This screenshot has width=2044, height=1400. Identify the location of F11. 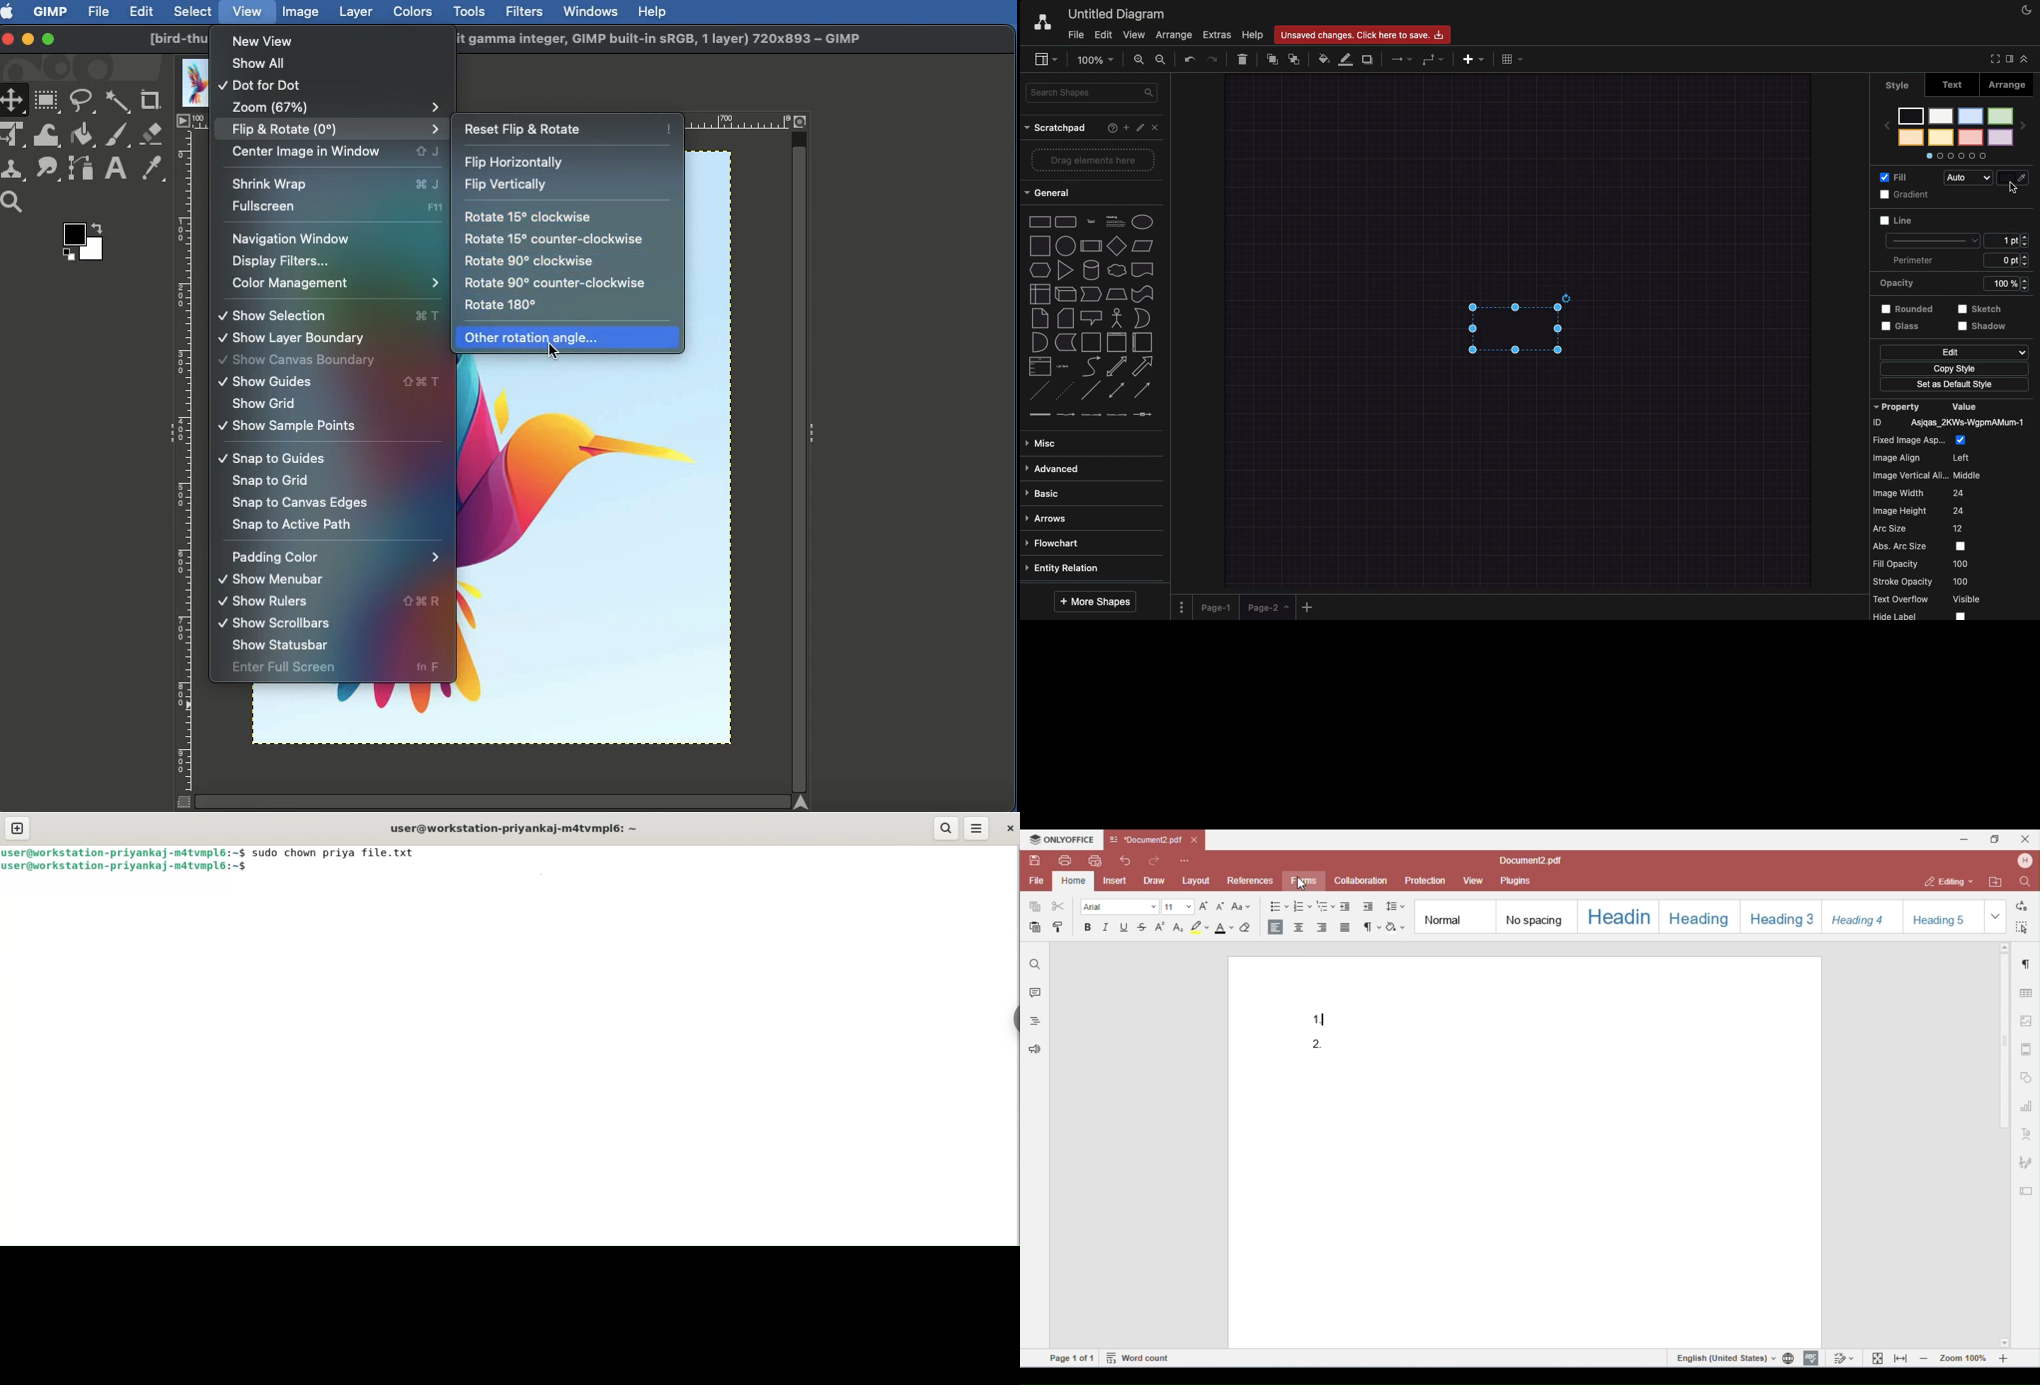
(435, 206).